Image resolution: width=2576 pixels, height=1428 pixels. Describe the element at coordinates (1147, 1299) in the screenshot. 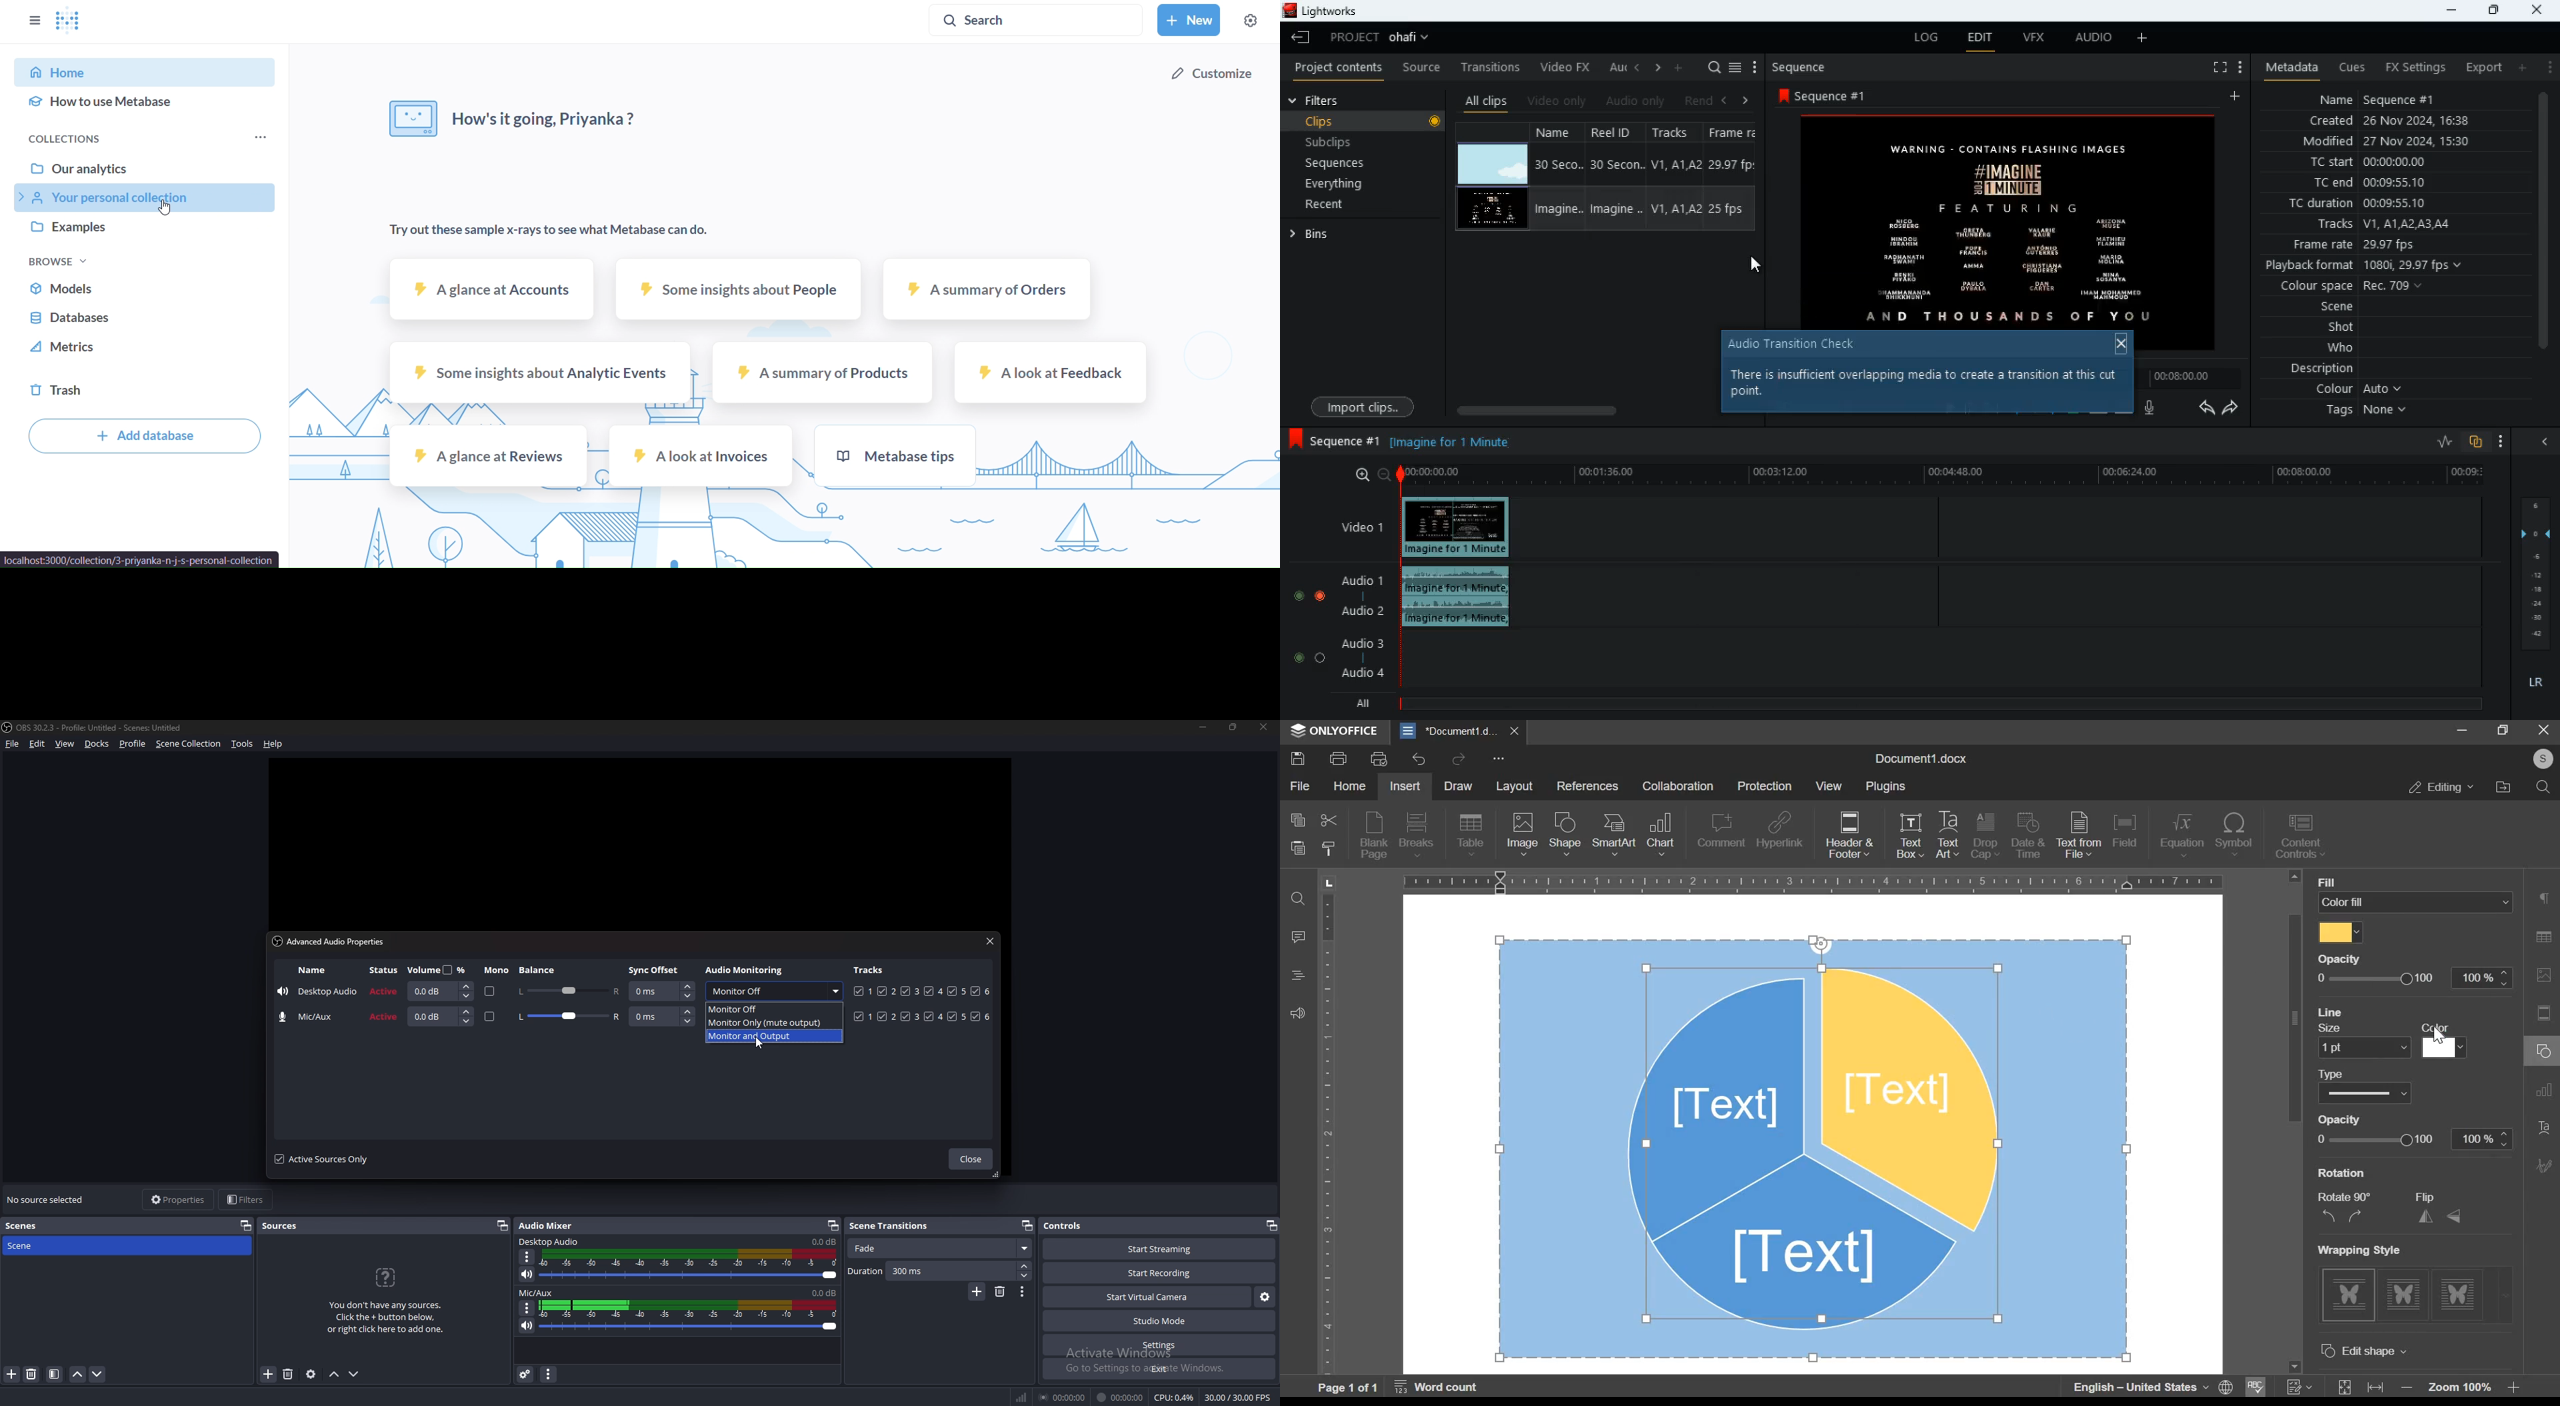

I see `start virtual camera` at that location.